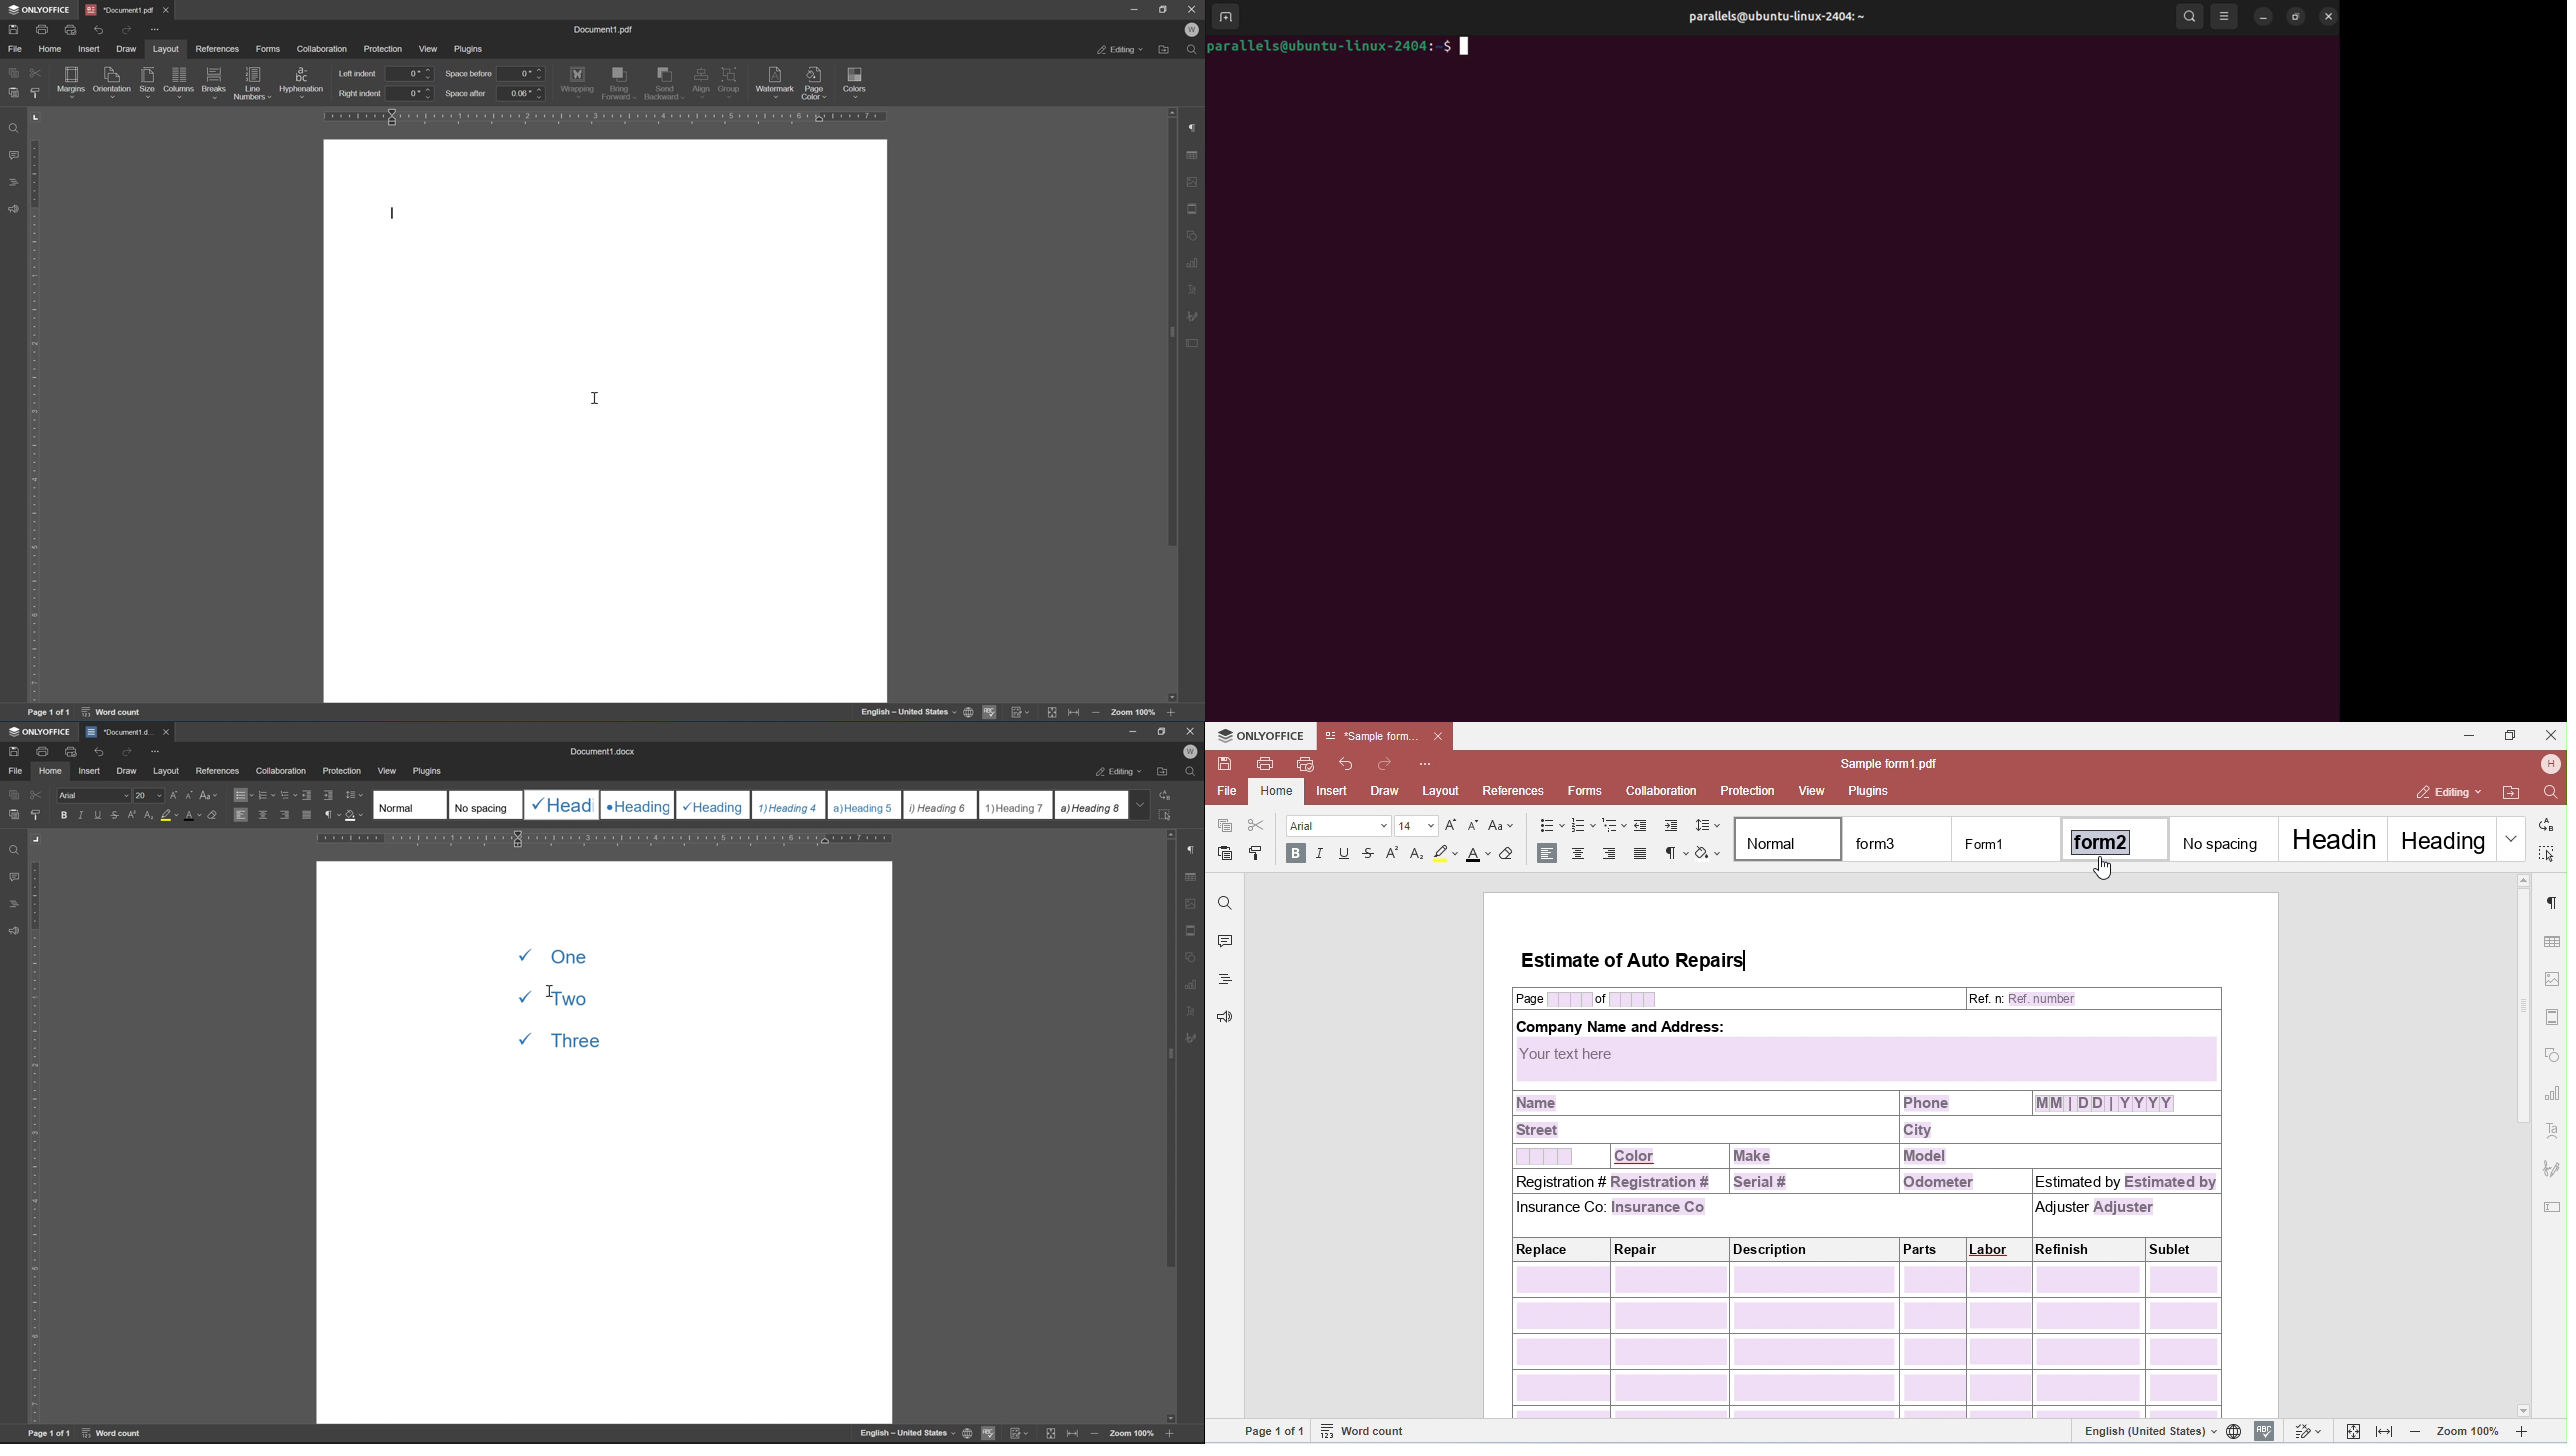 This screenshot has width=2576, height=1456. I want to click on Arial, so click(93, 794).